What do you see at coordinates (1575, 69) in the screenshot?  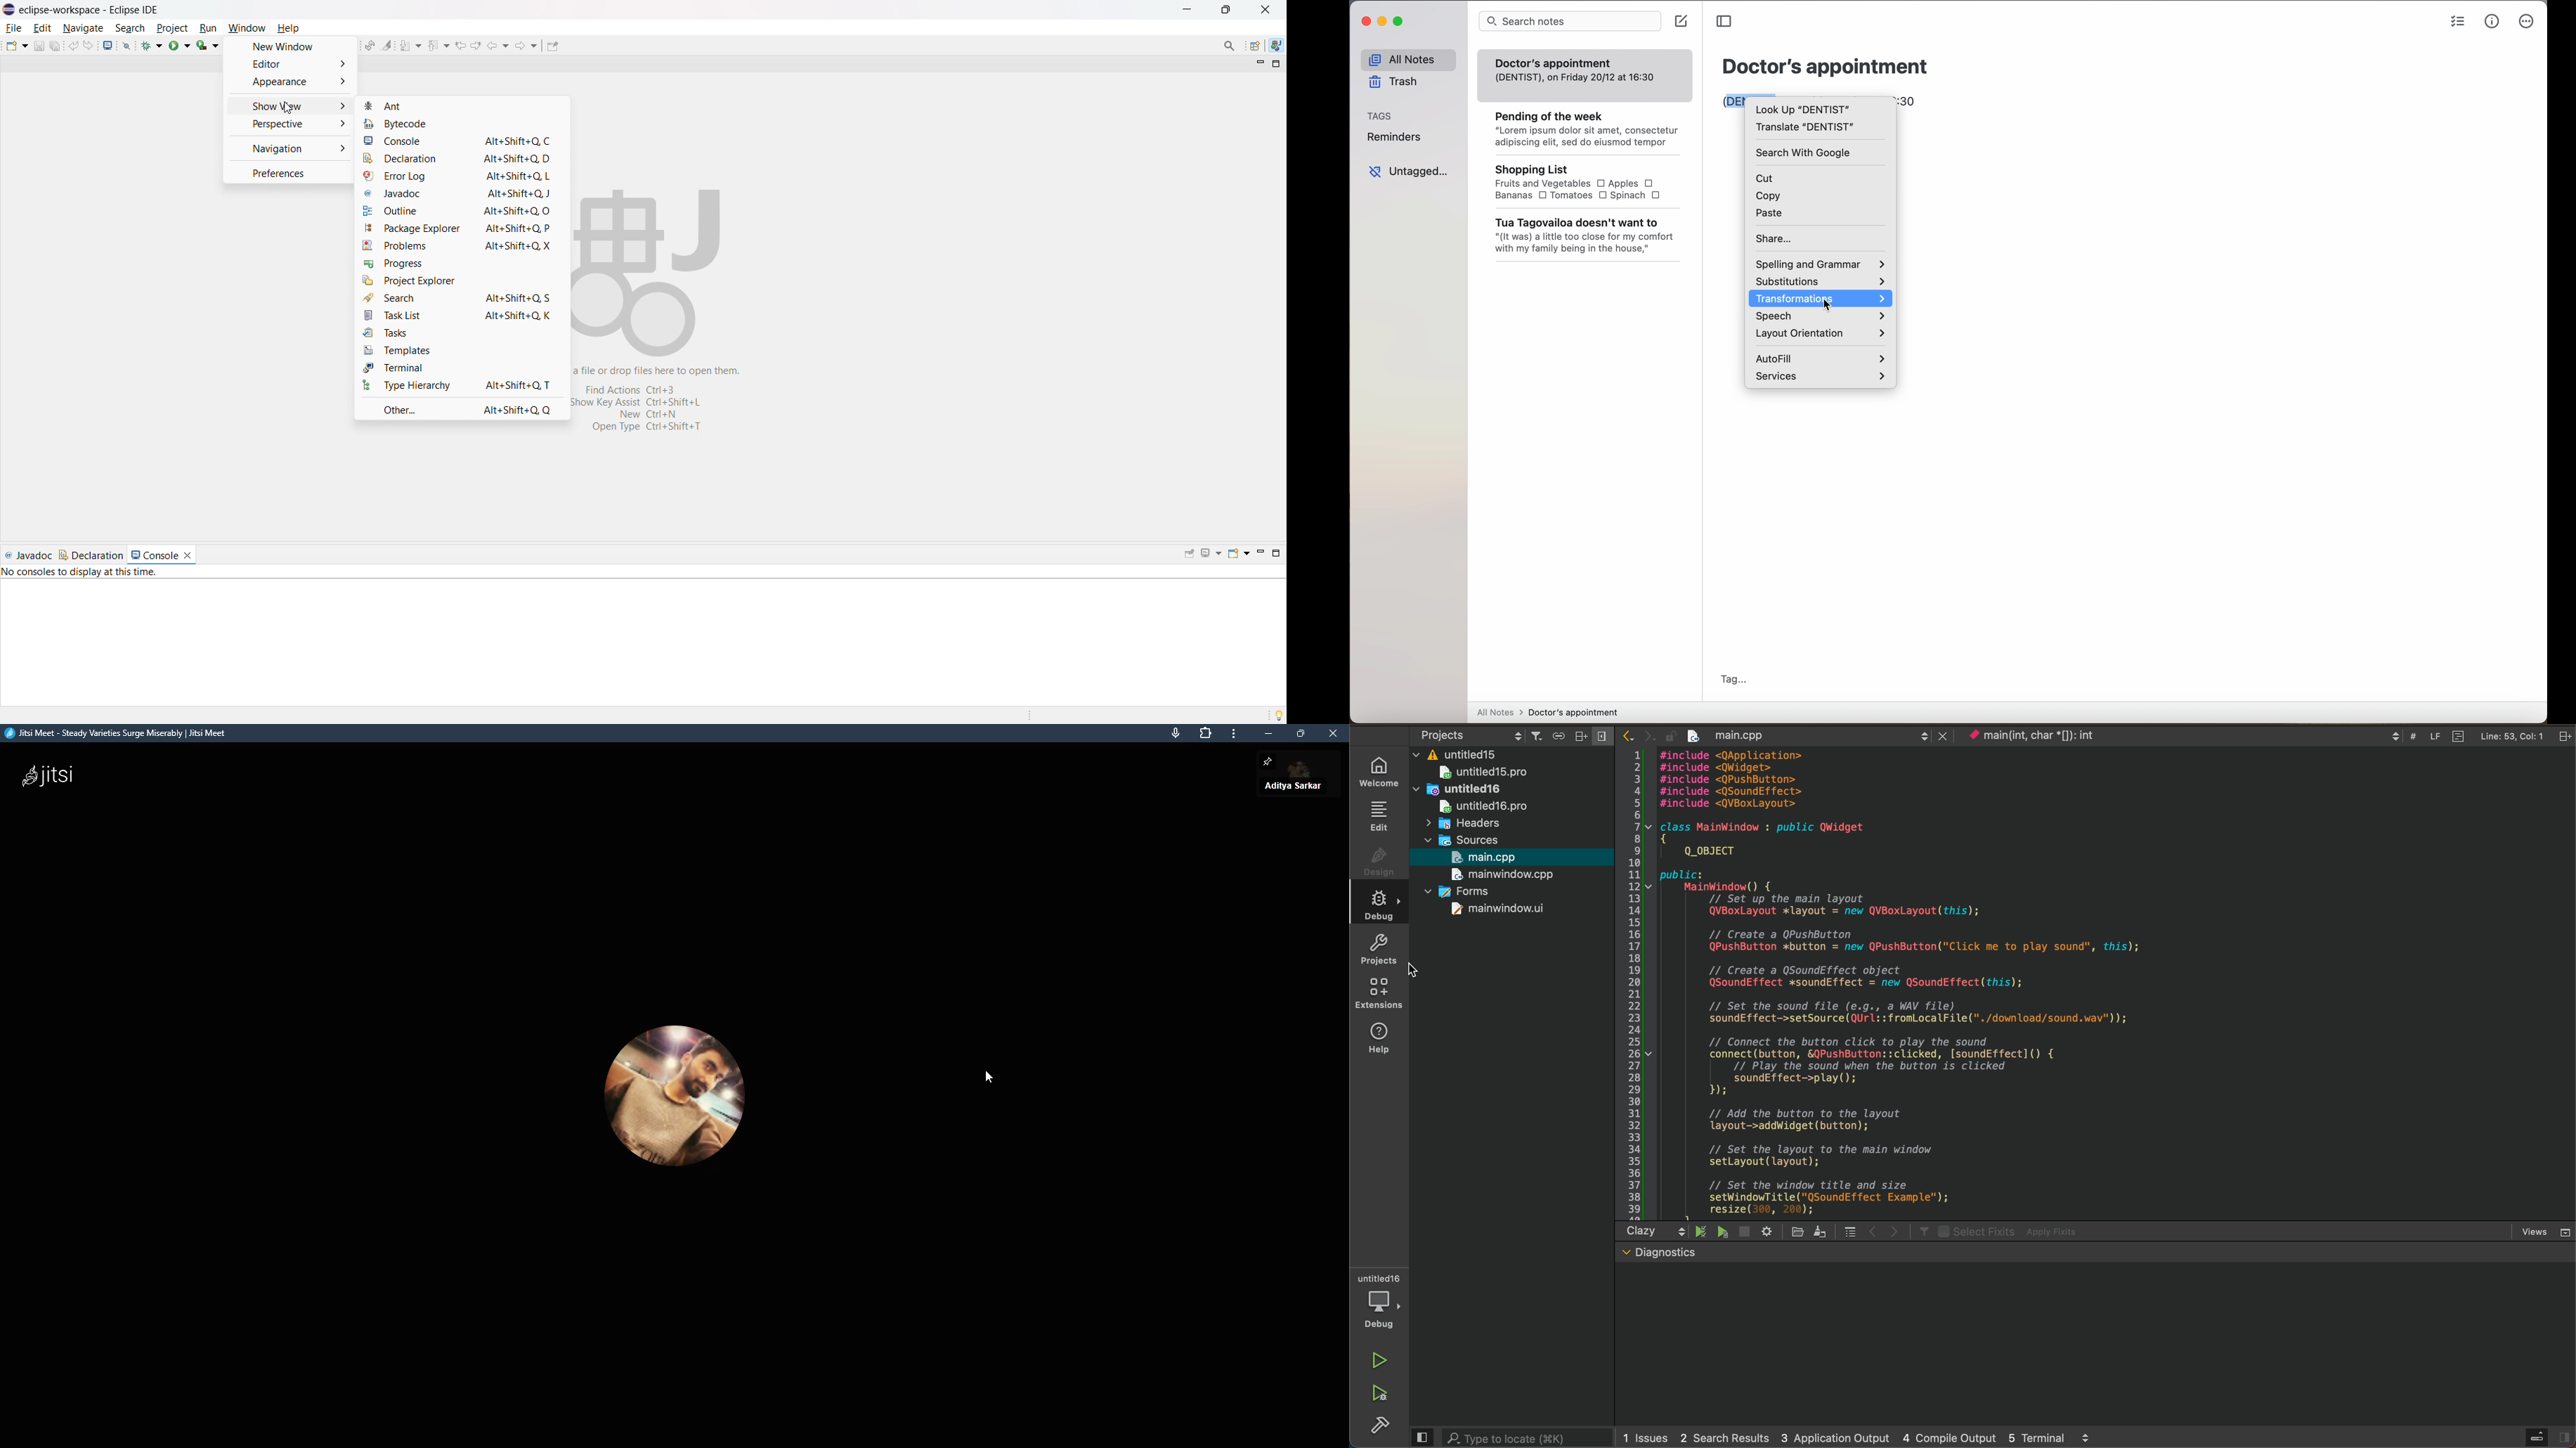 I see `Doctor's appointment
(DENTIST), on Friday 20/12 at 16:30` at bounding box center [1575, 69].